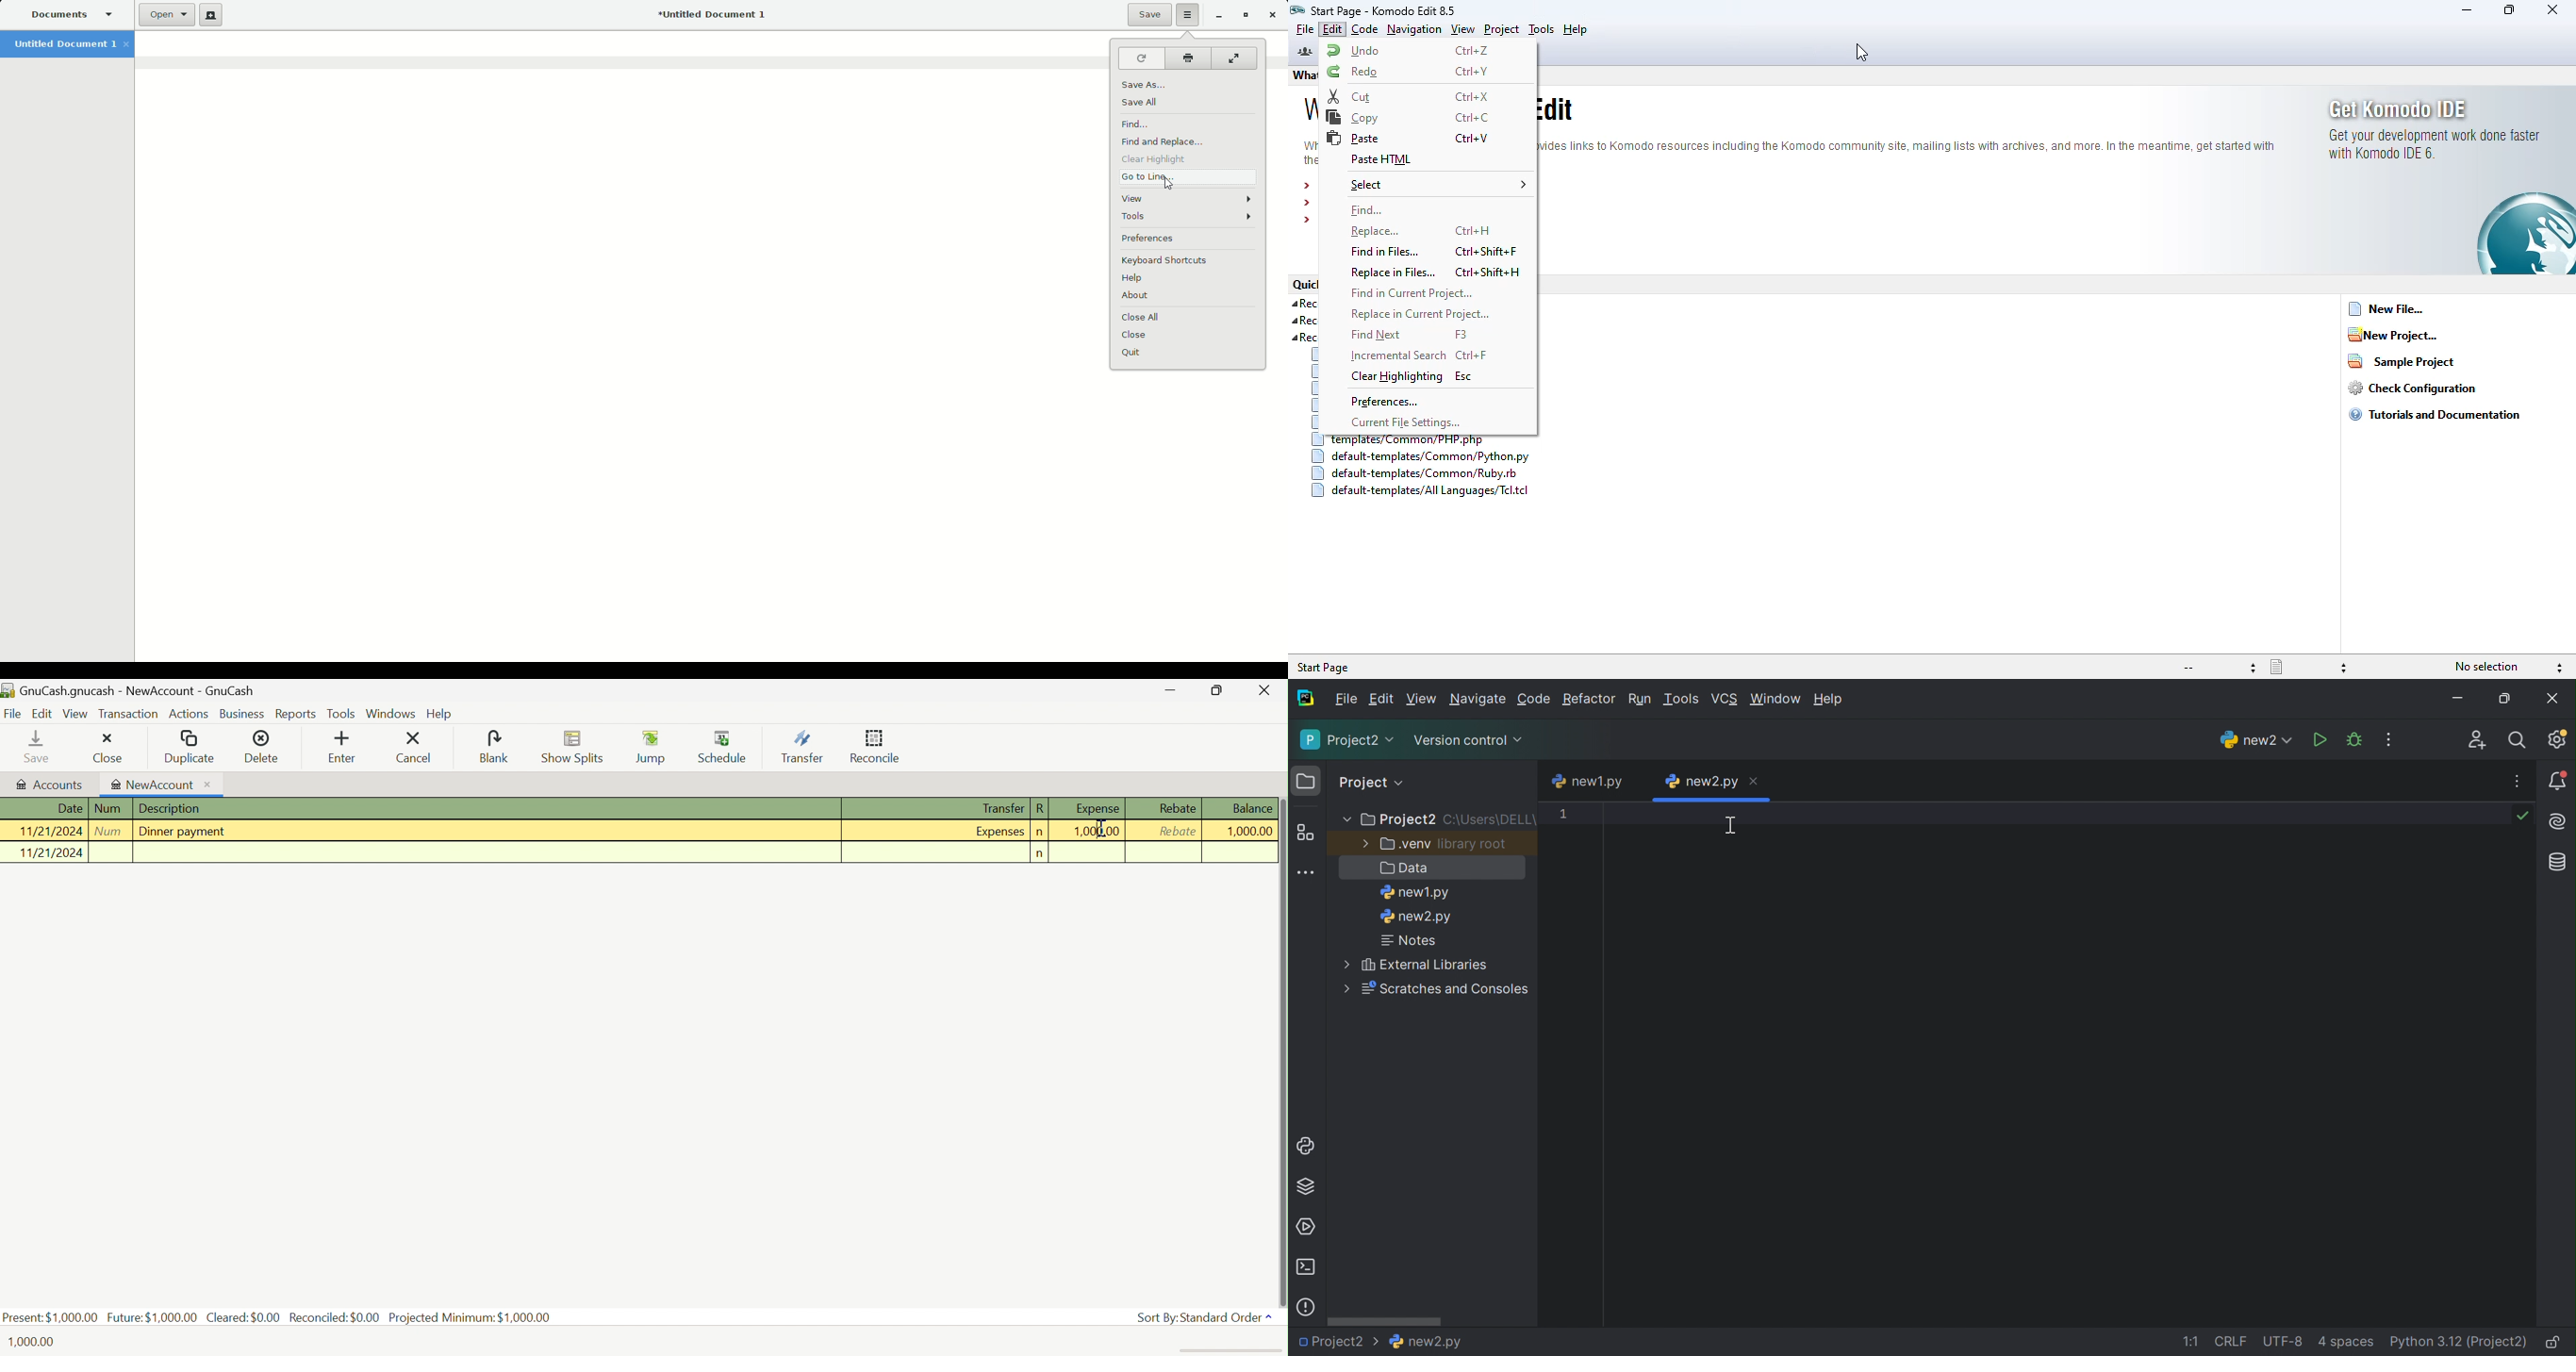 The width and height of the screenshot is (2576, 1372). Describe the element at coordinates (2554, 698) in the screenshot. I see `Close` at that location.